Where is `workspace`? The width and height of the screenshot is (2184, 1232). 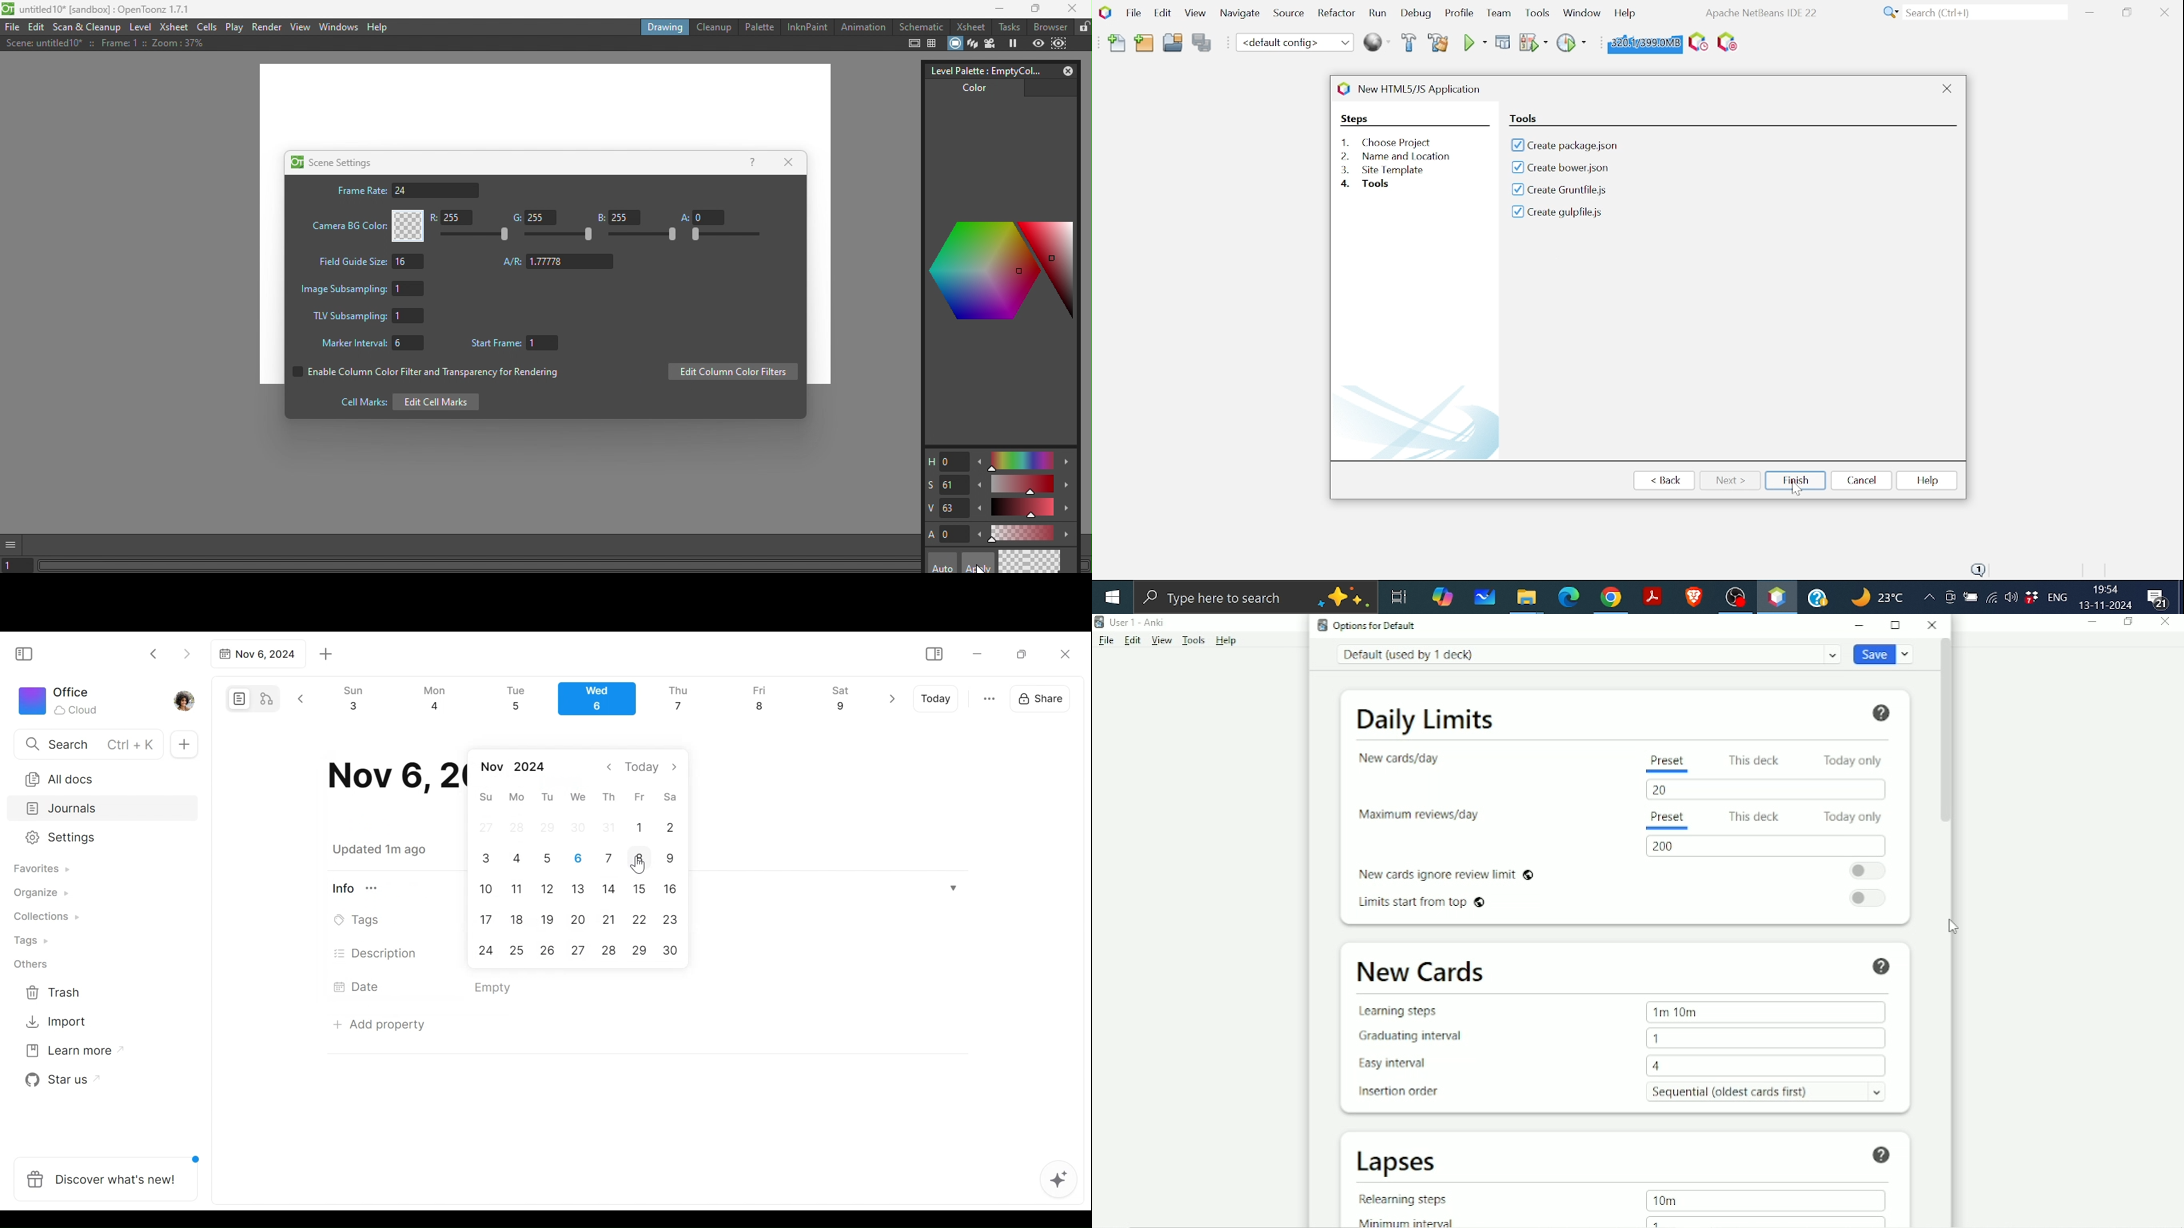 workspace is located at coordinates (544, 107).